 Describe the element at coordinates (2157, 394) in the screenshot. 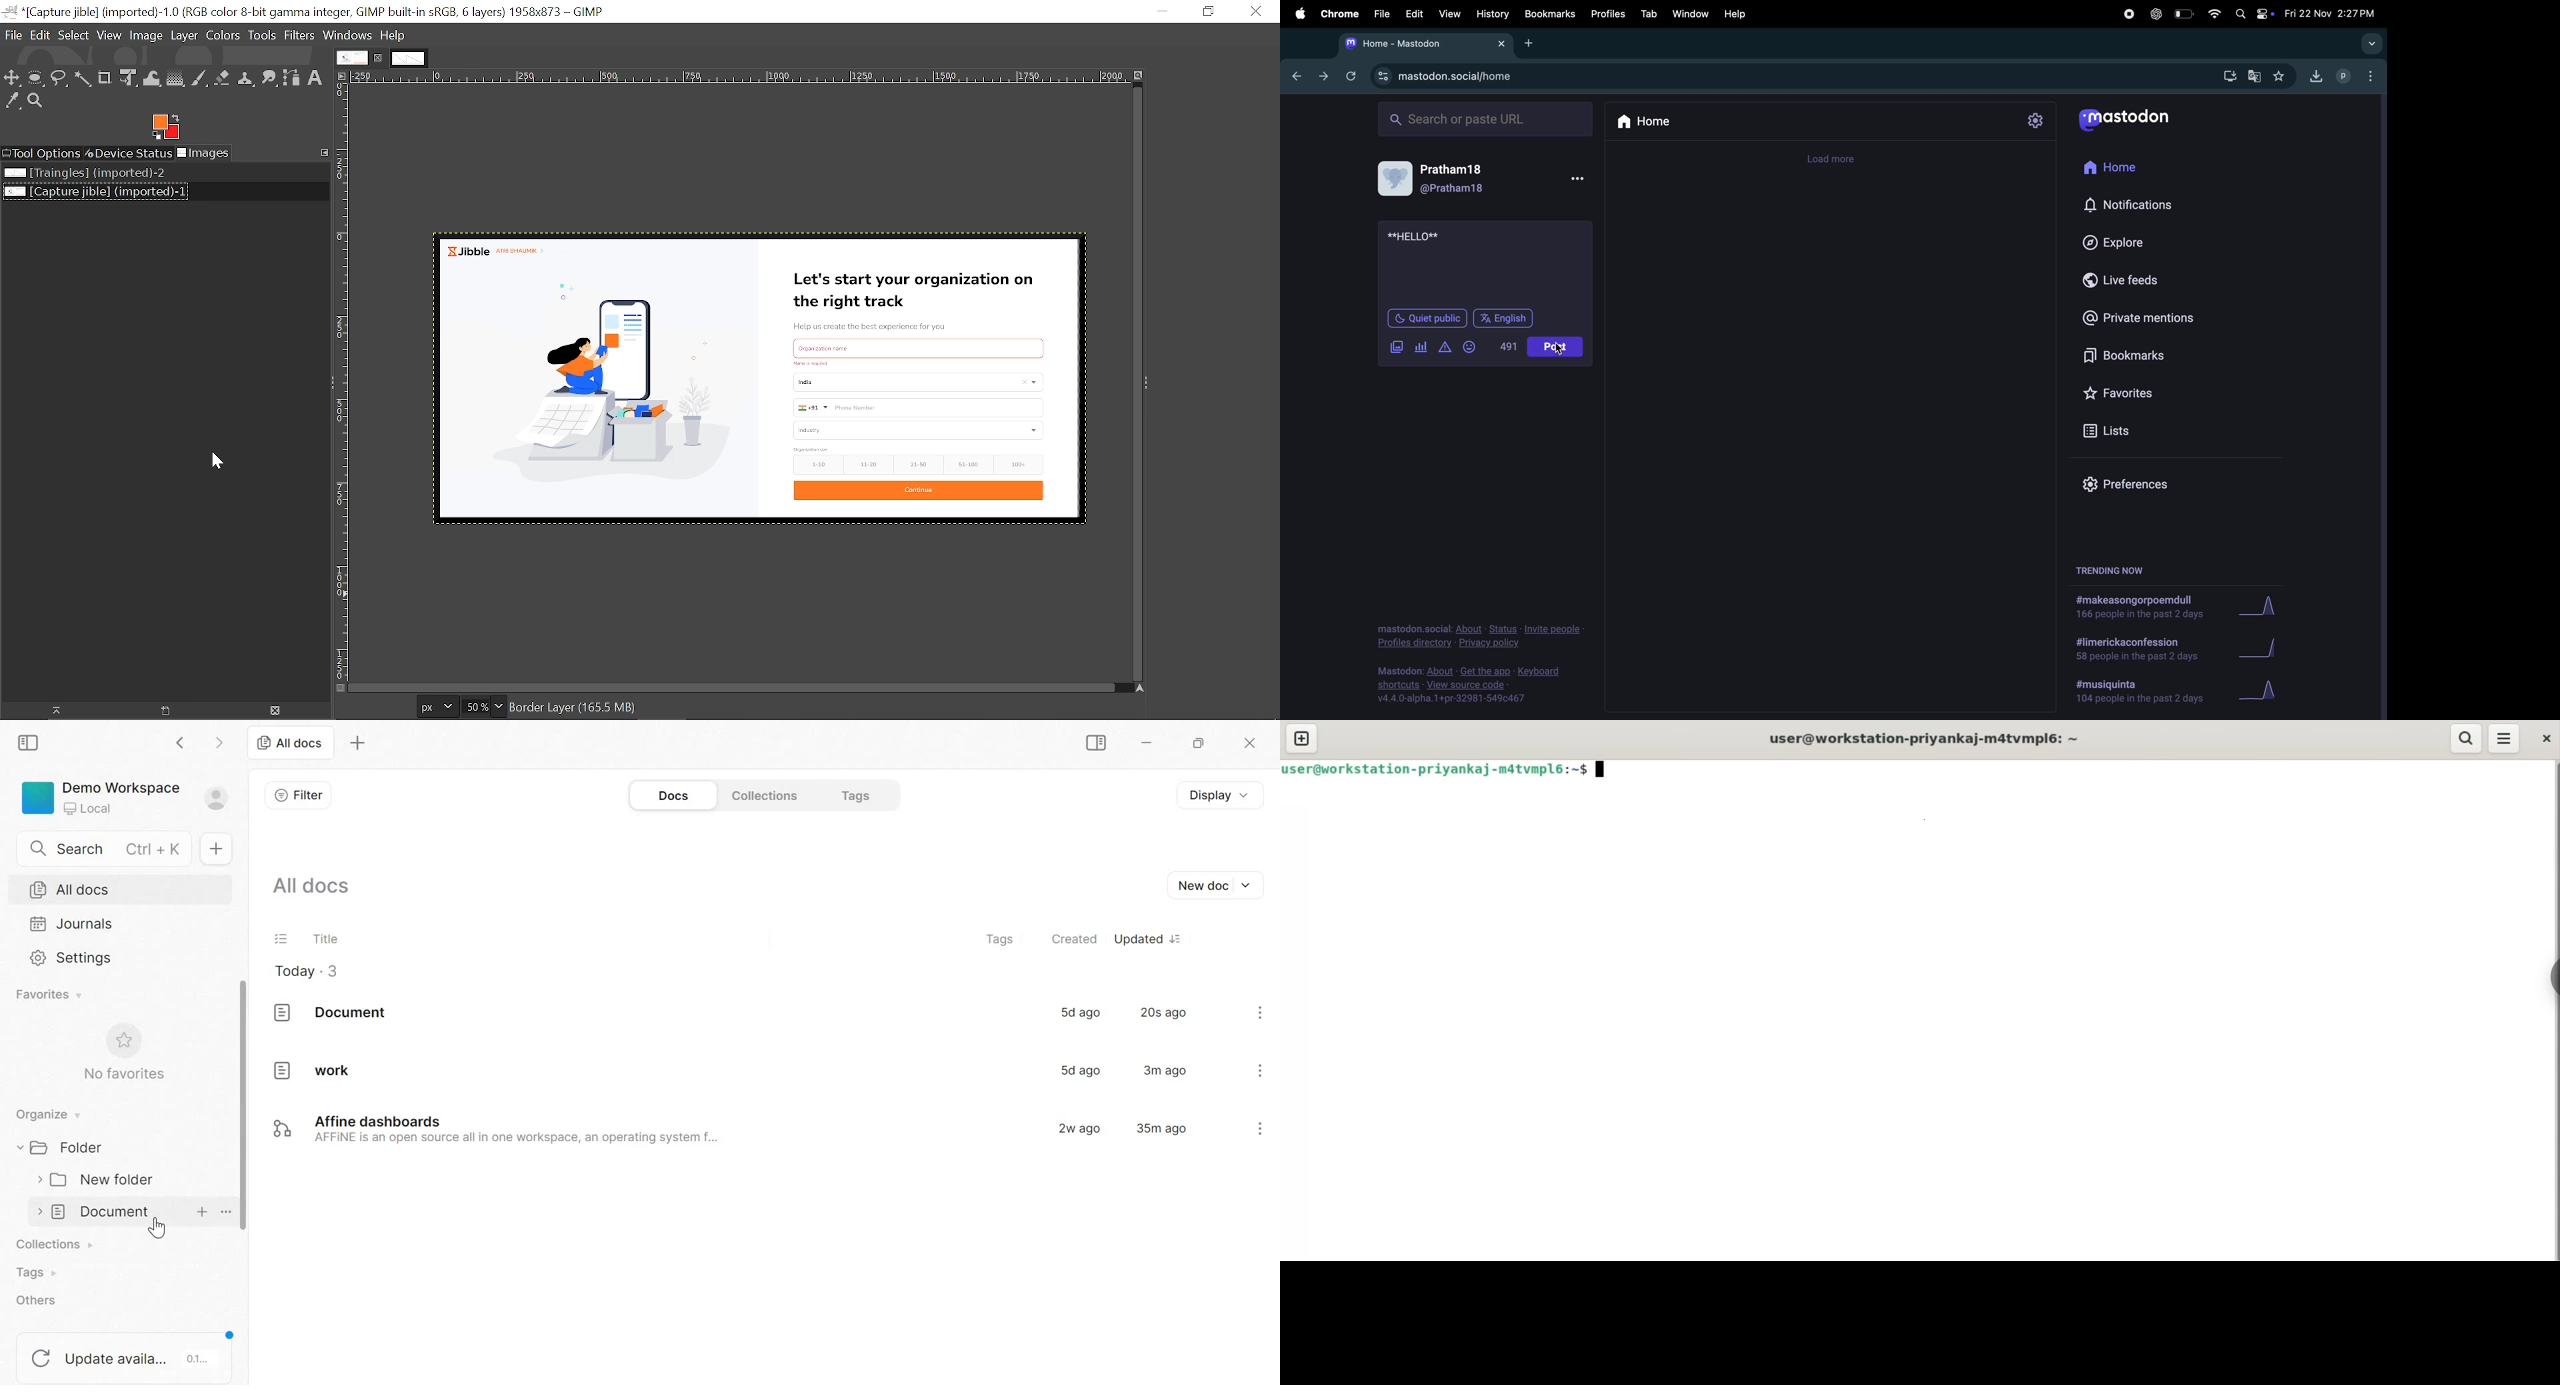

I see `favorites` at that location.